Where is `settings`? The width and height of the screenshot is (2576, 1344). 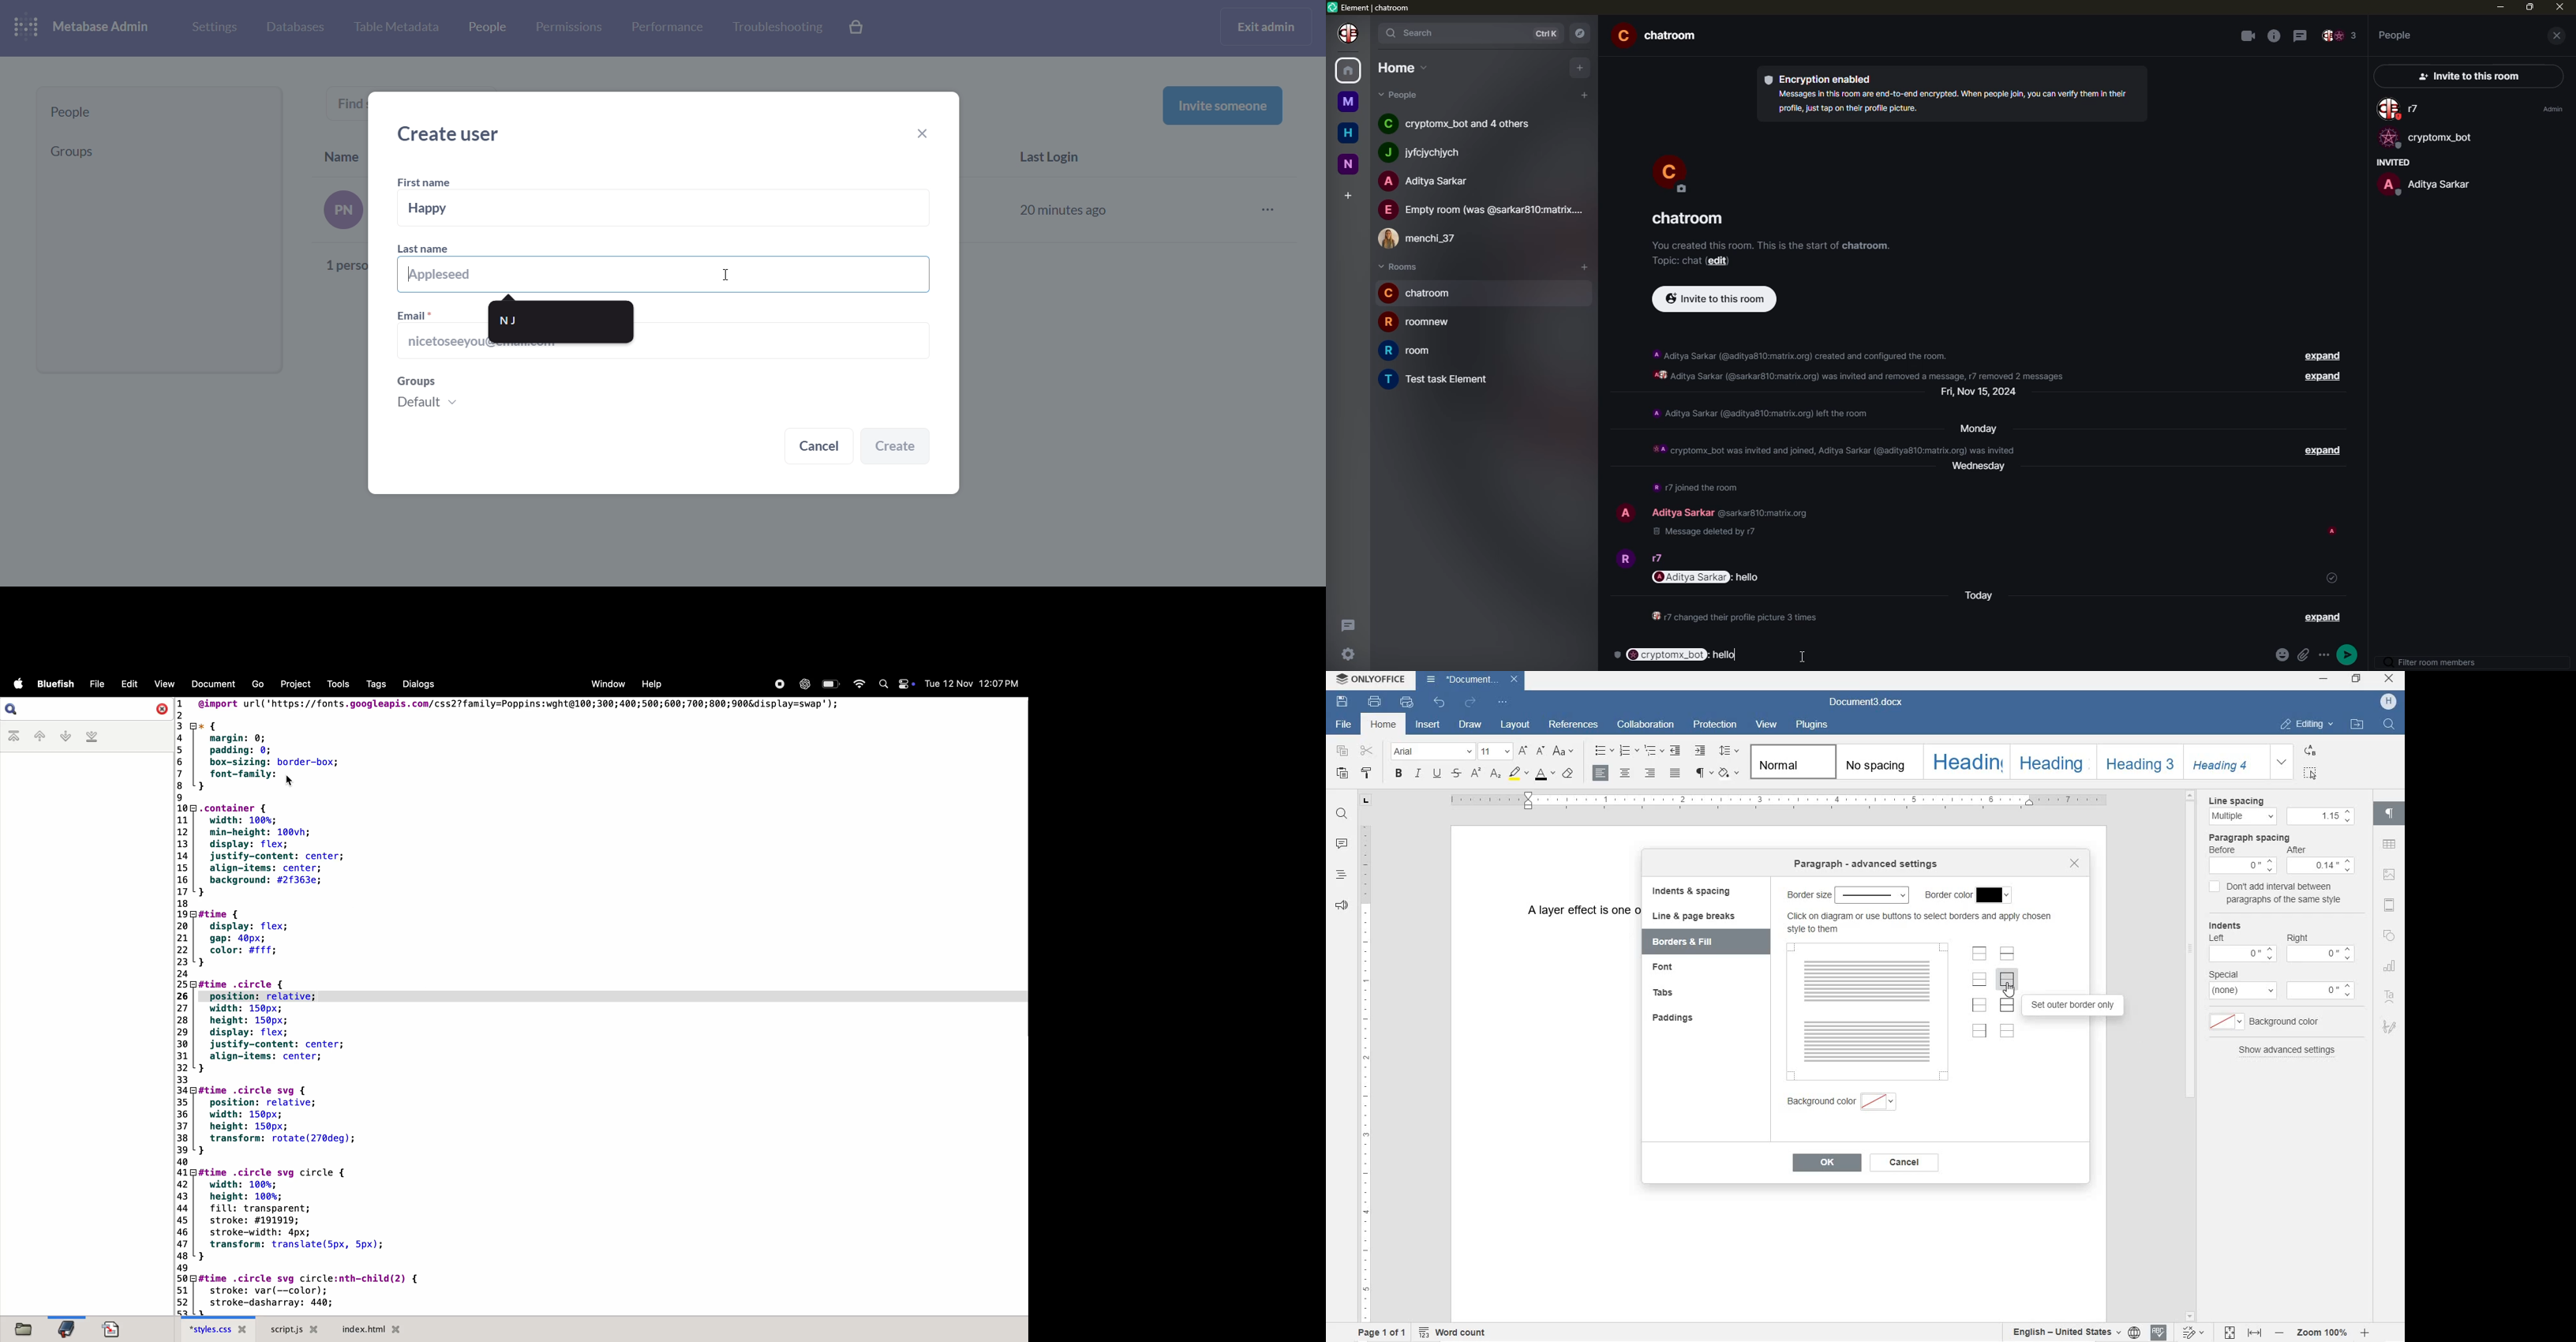
settings is located at coordinates (213, 26).